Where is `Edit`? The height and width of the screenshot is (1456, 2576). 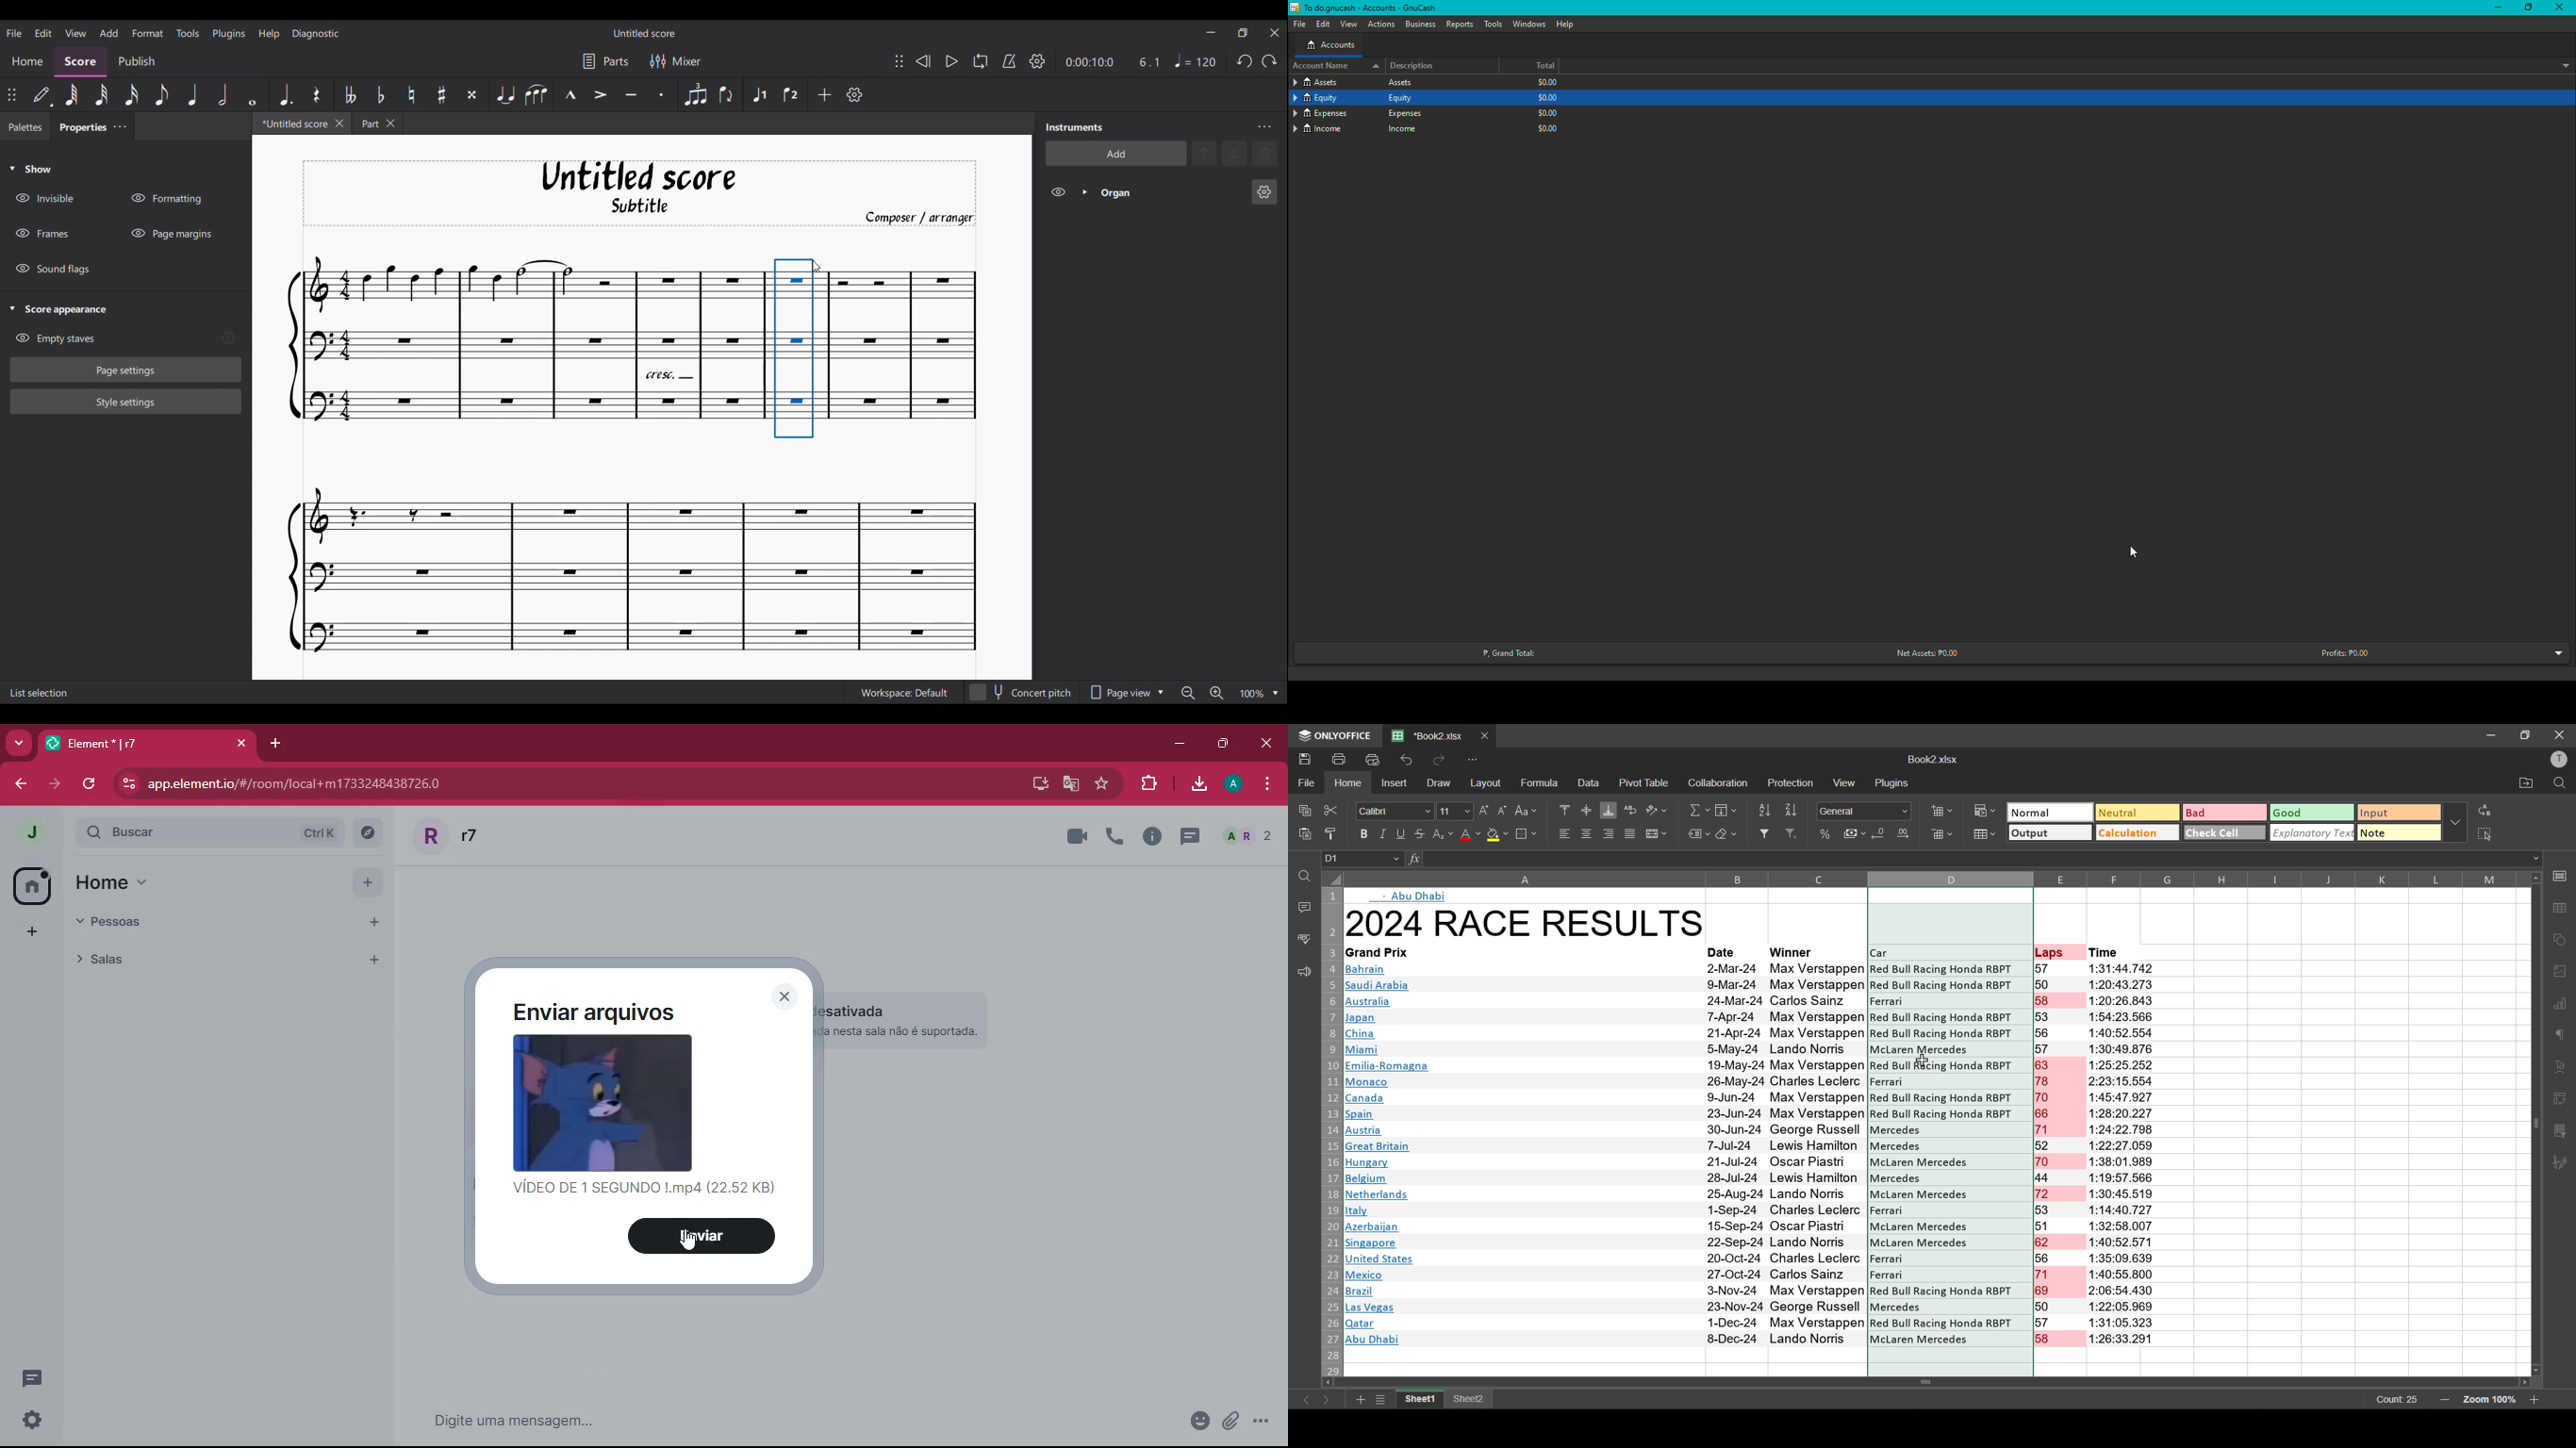
Edit is located at coordinates (1322, 23).